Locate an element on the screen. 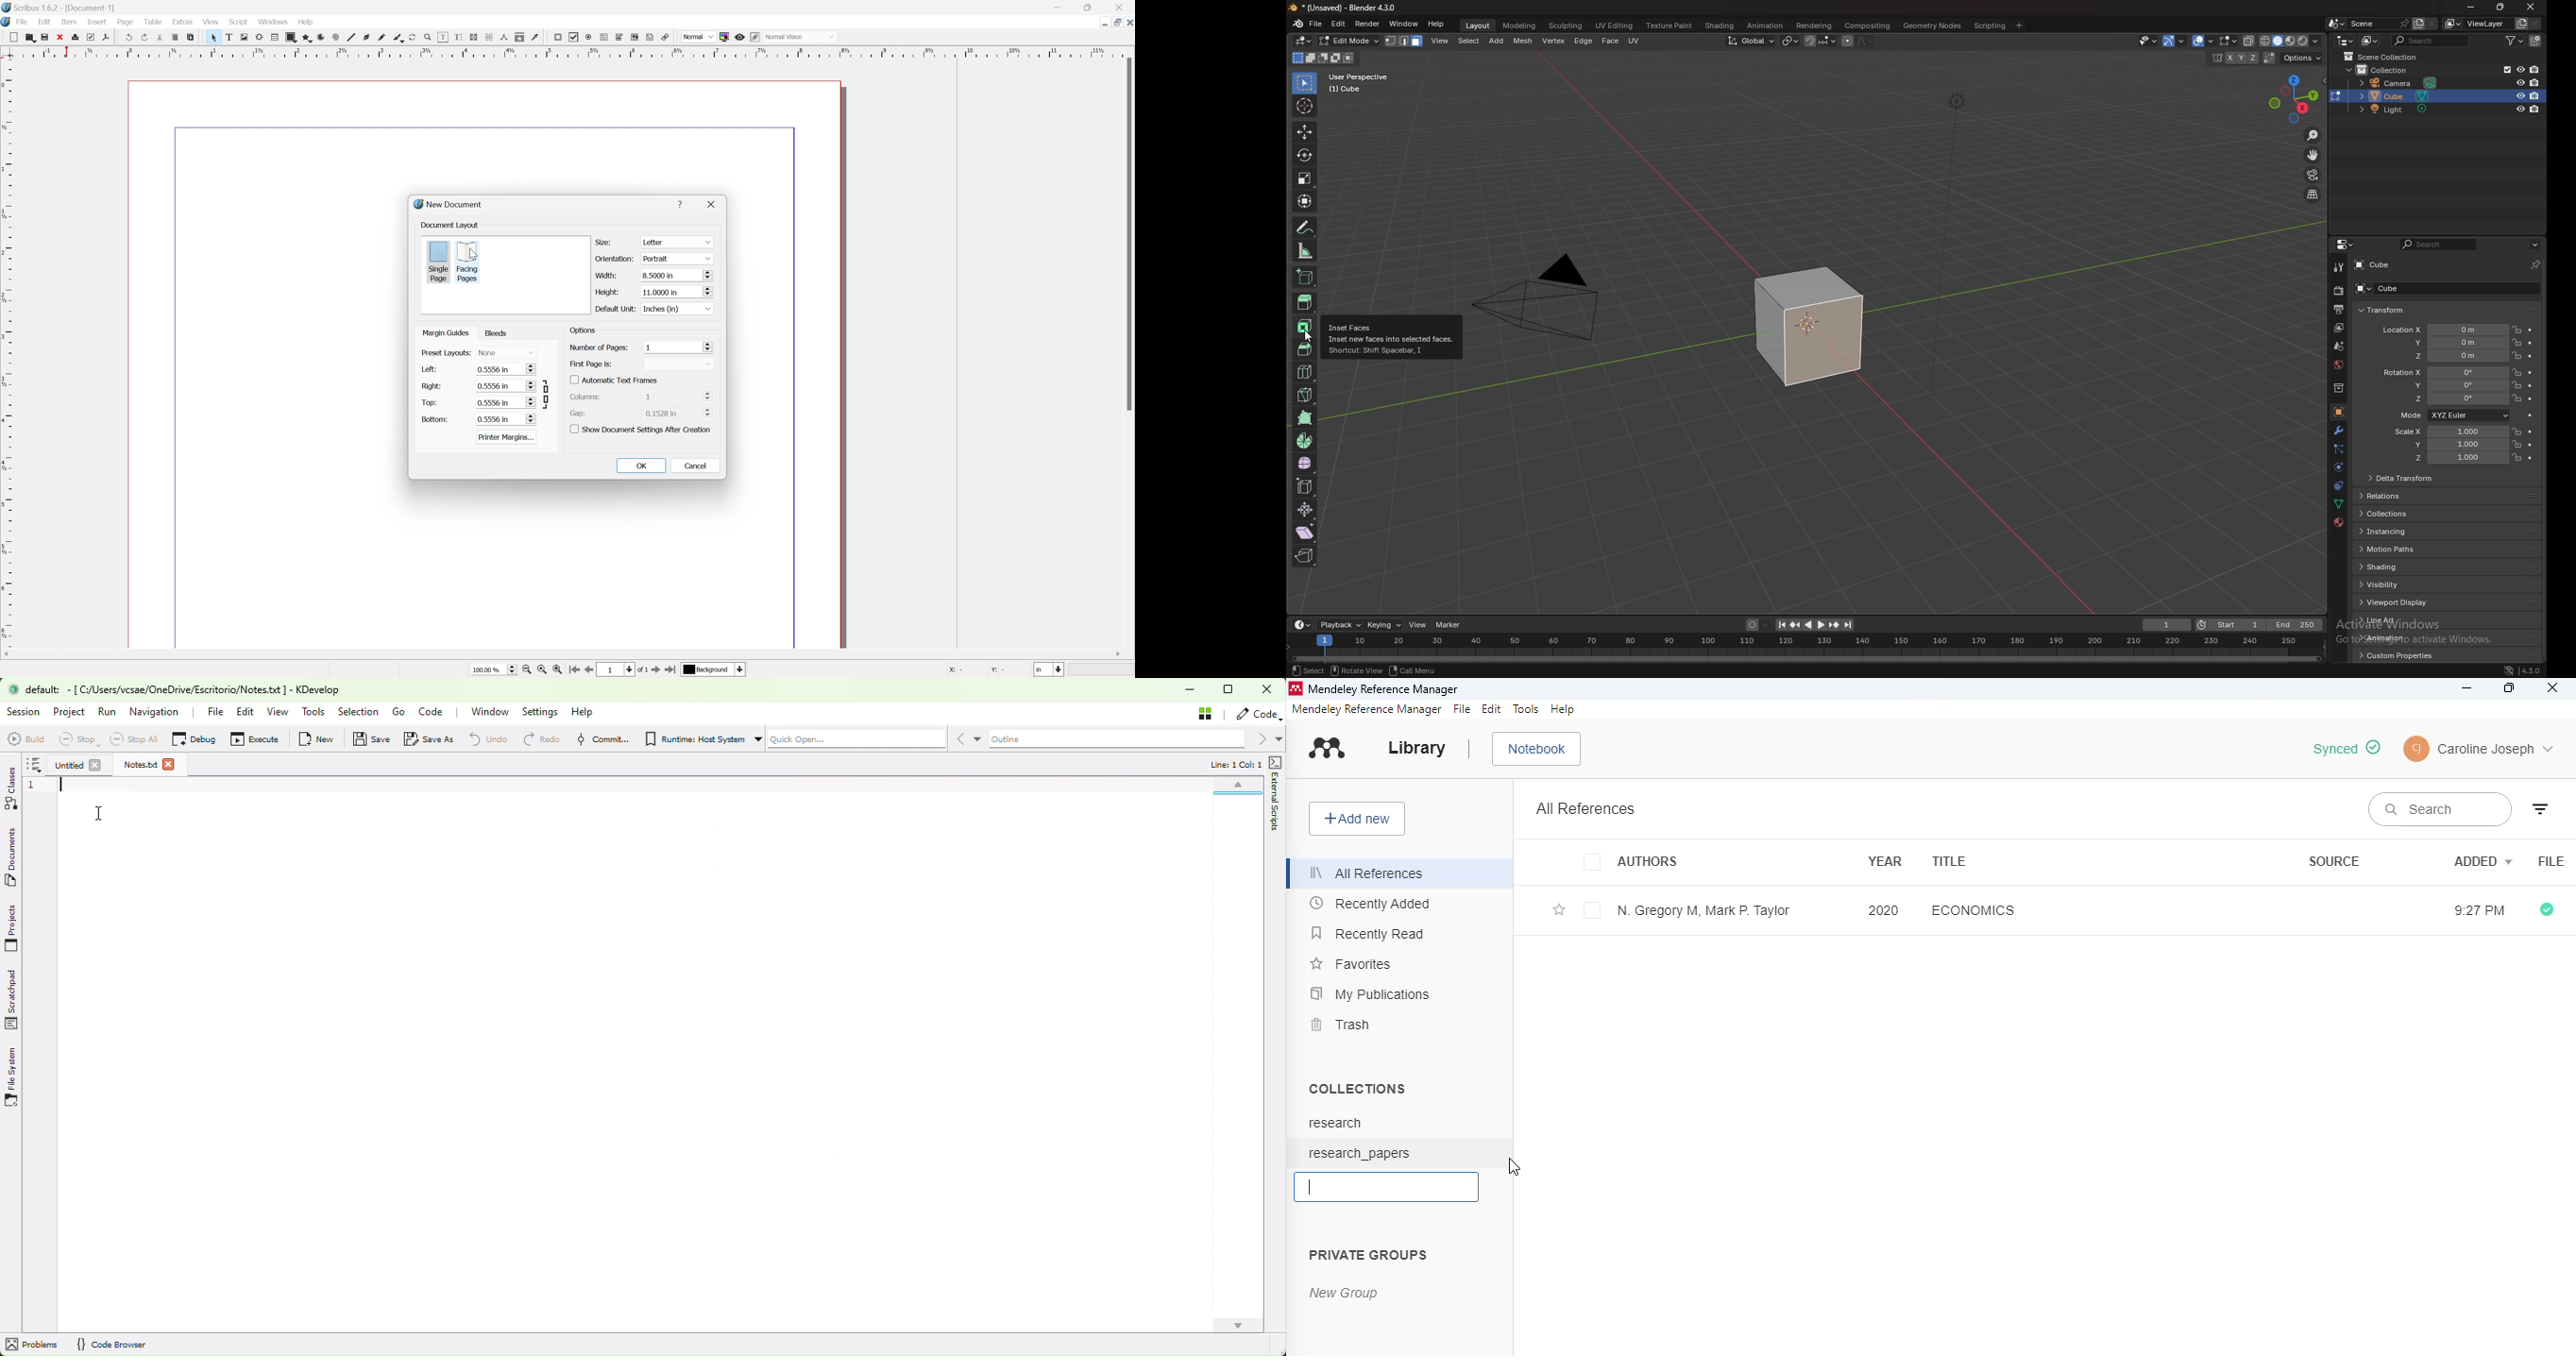 Image resolution: width=2576 pixels, height=1372 pixels. Preview mode is located at coordinates (742, 35).